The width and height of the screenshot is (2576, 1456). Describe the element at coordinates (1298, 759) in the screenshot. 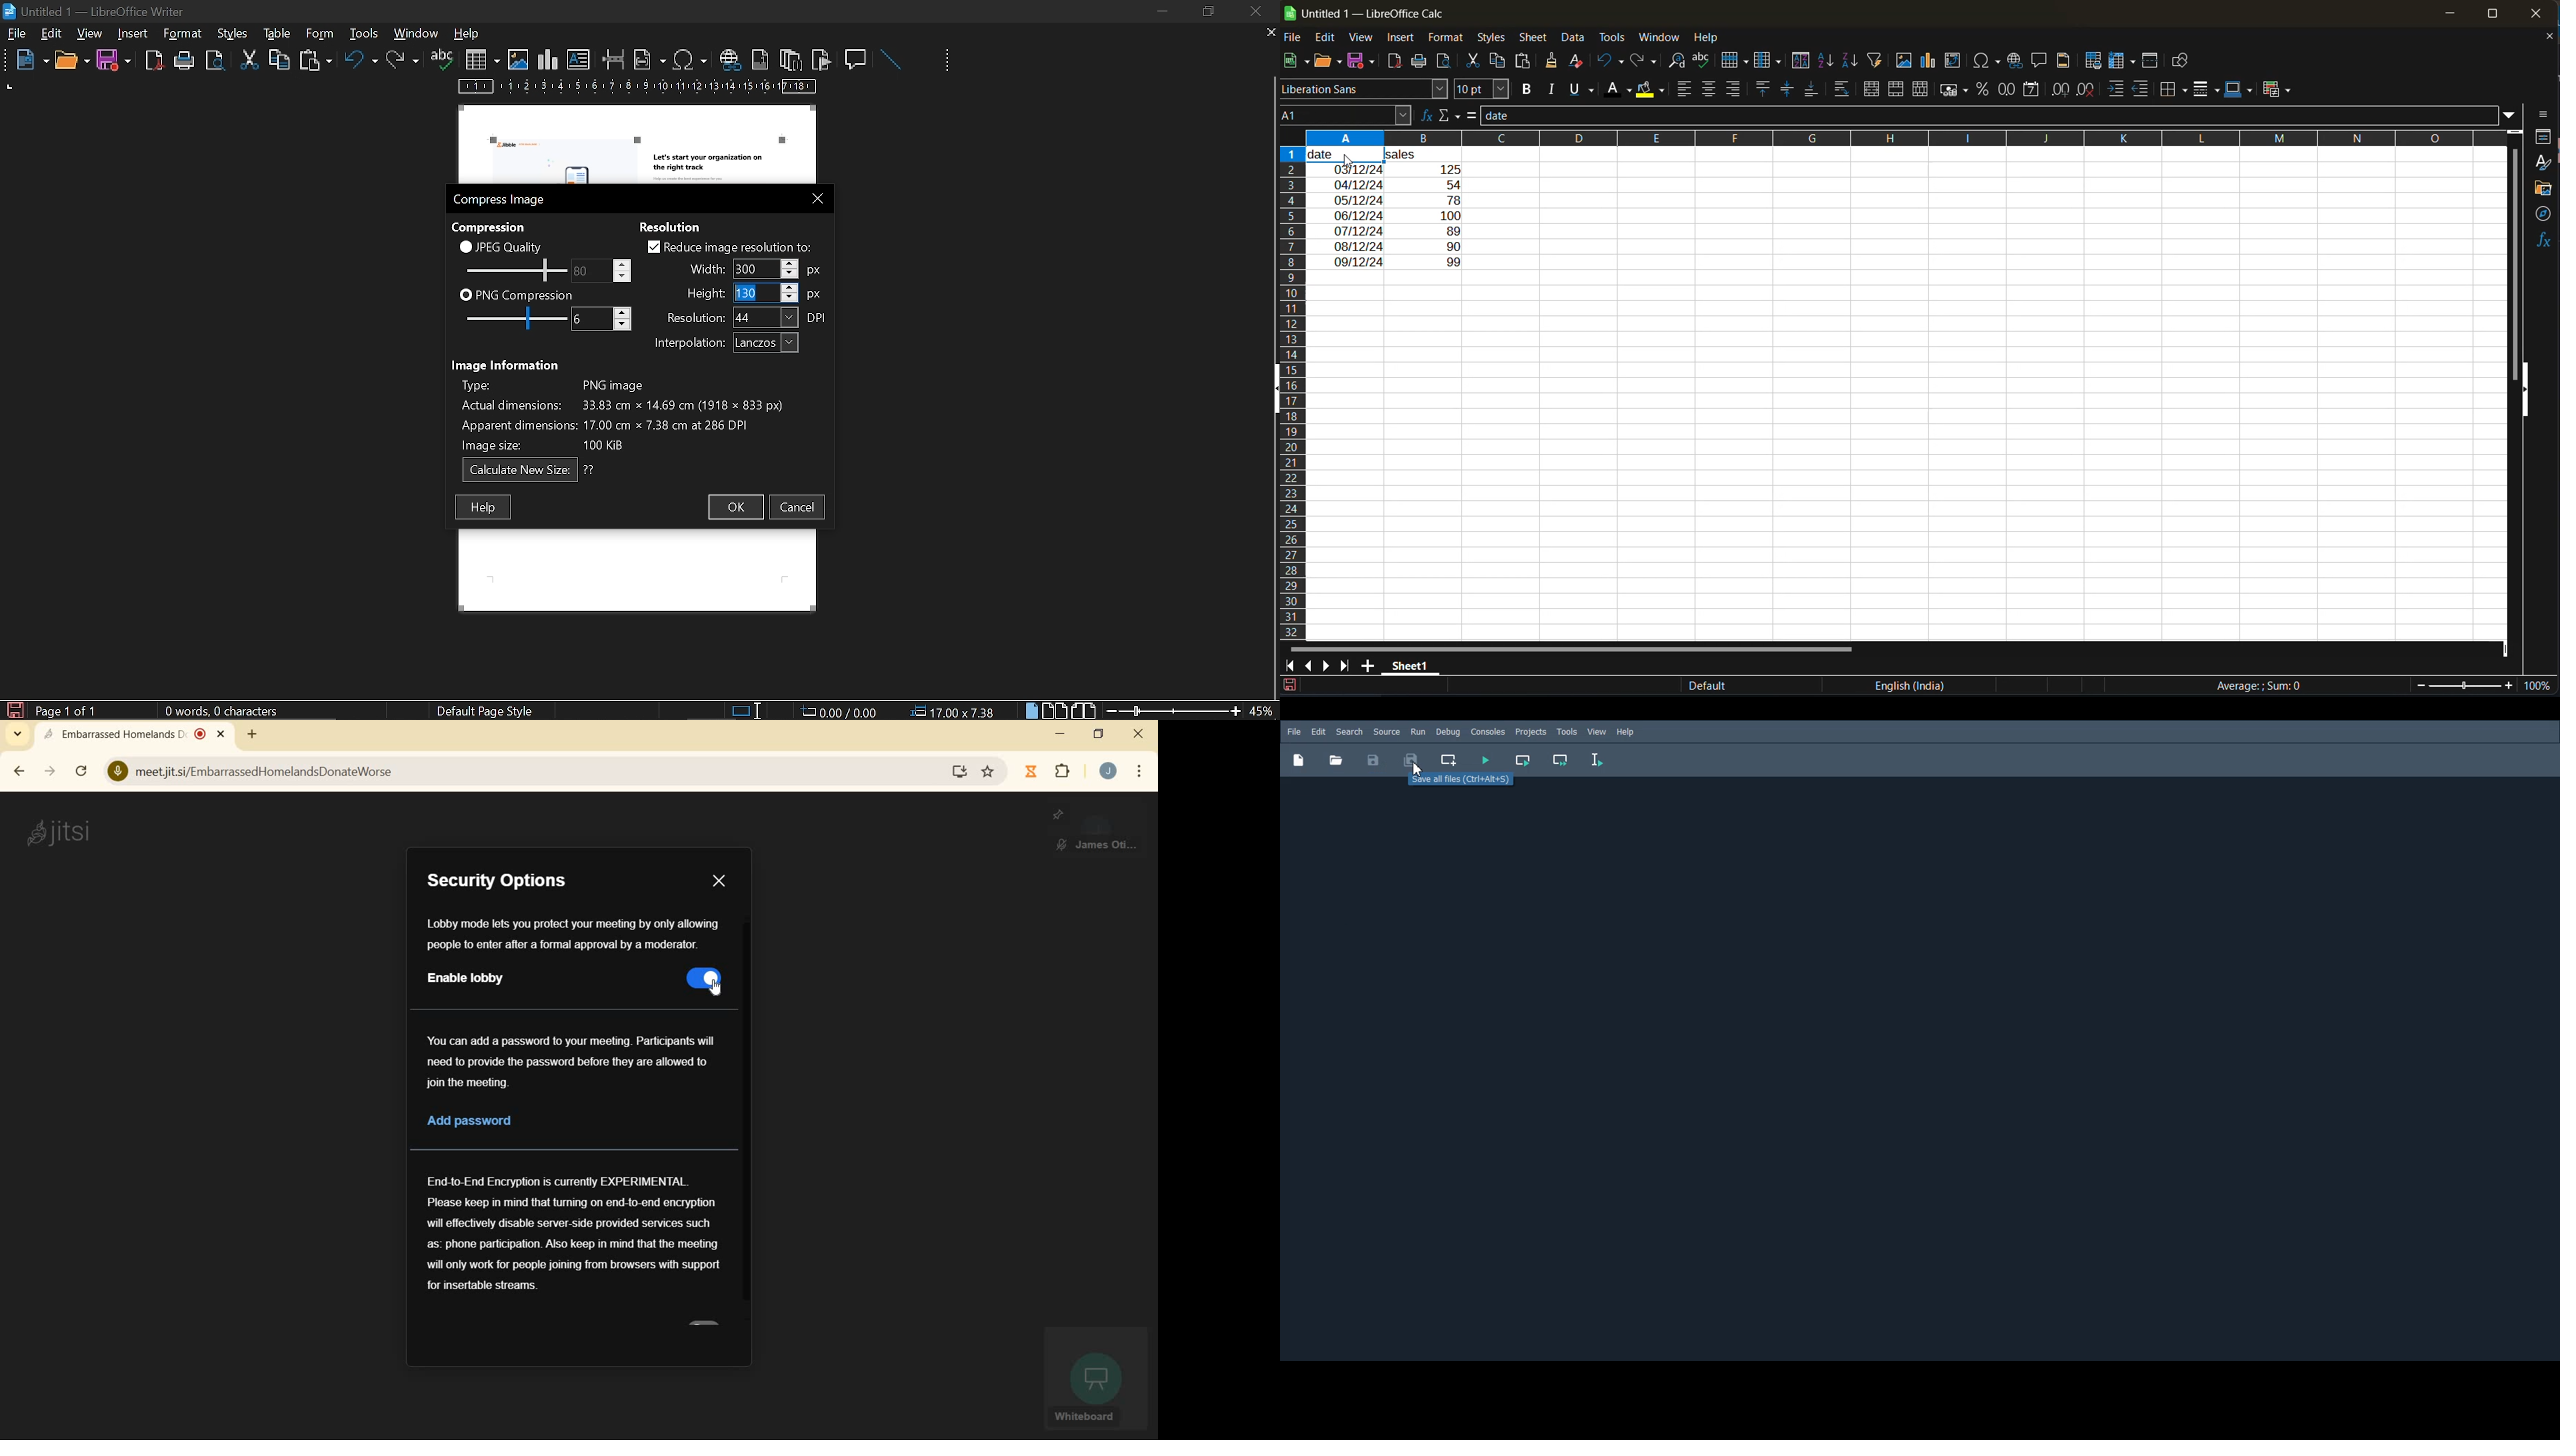

I see `New file` at that location.